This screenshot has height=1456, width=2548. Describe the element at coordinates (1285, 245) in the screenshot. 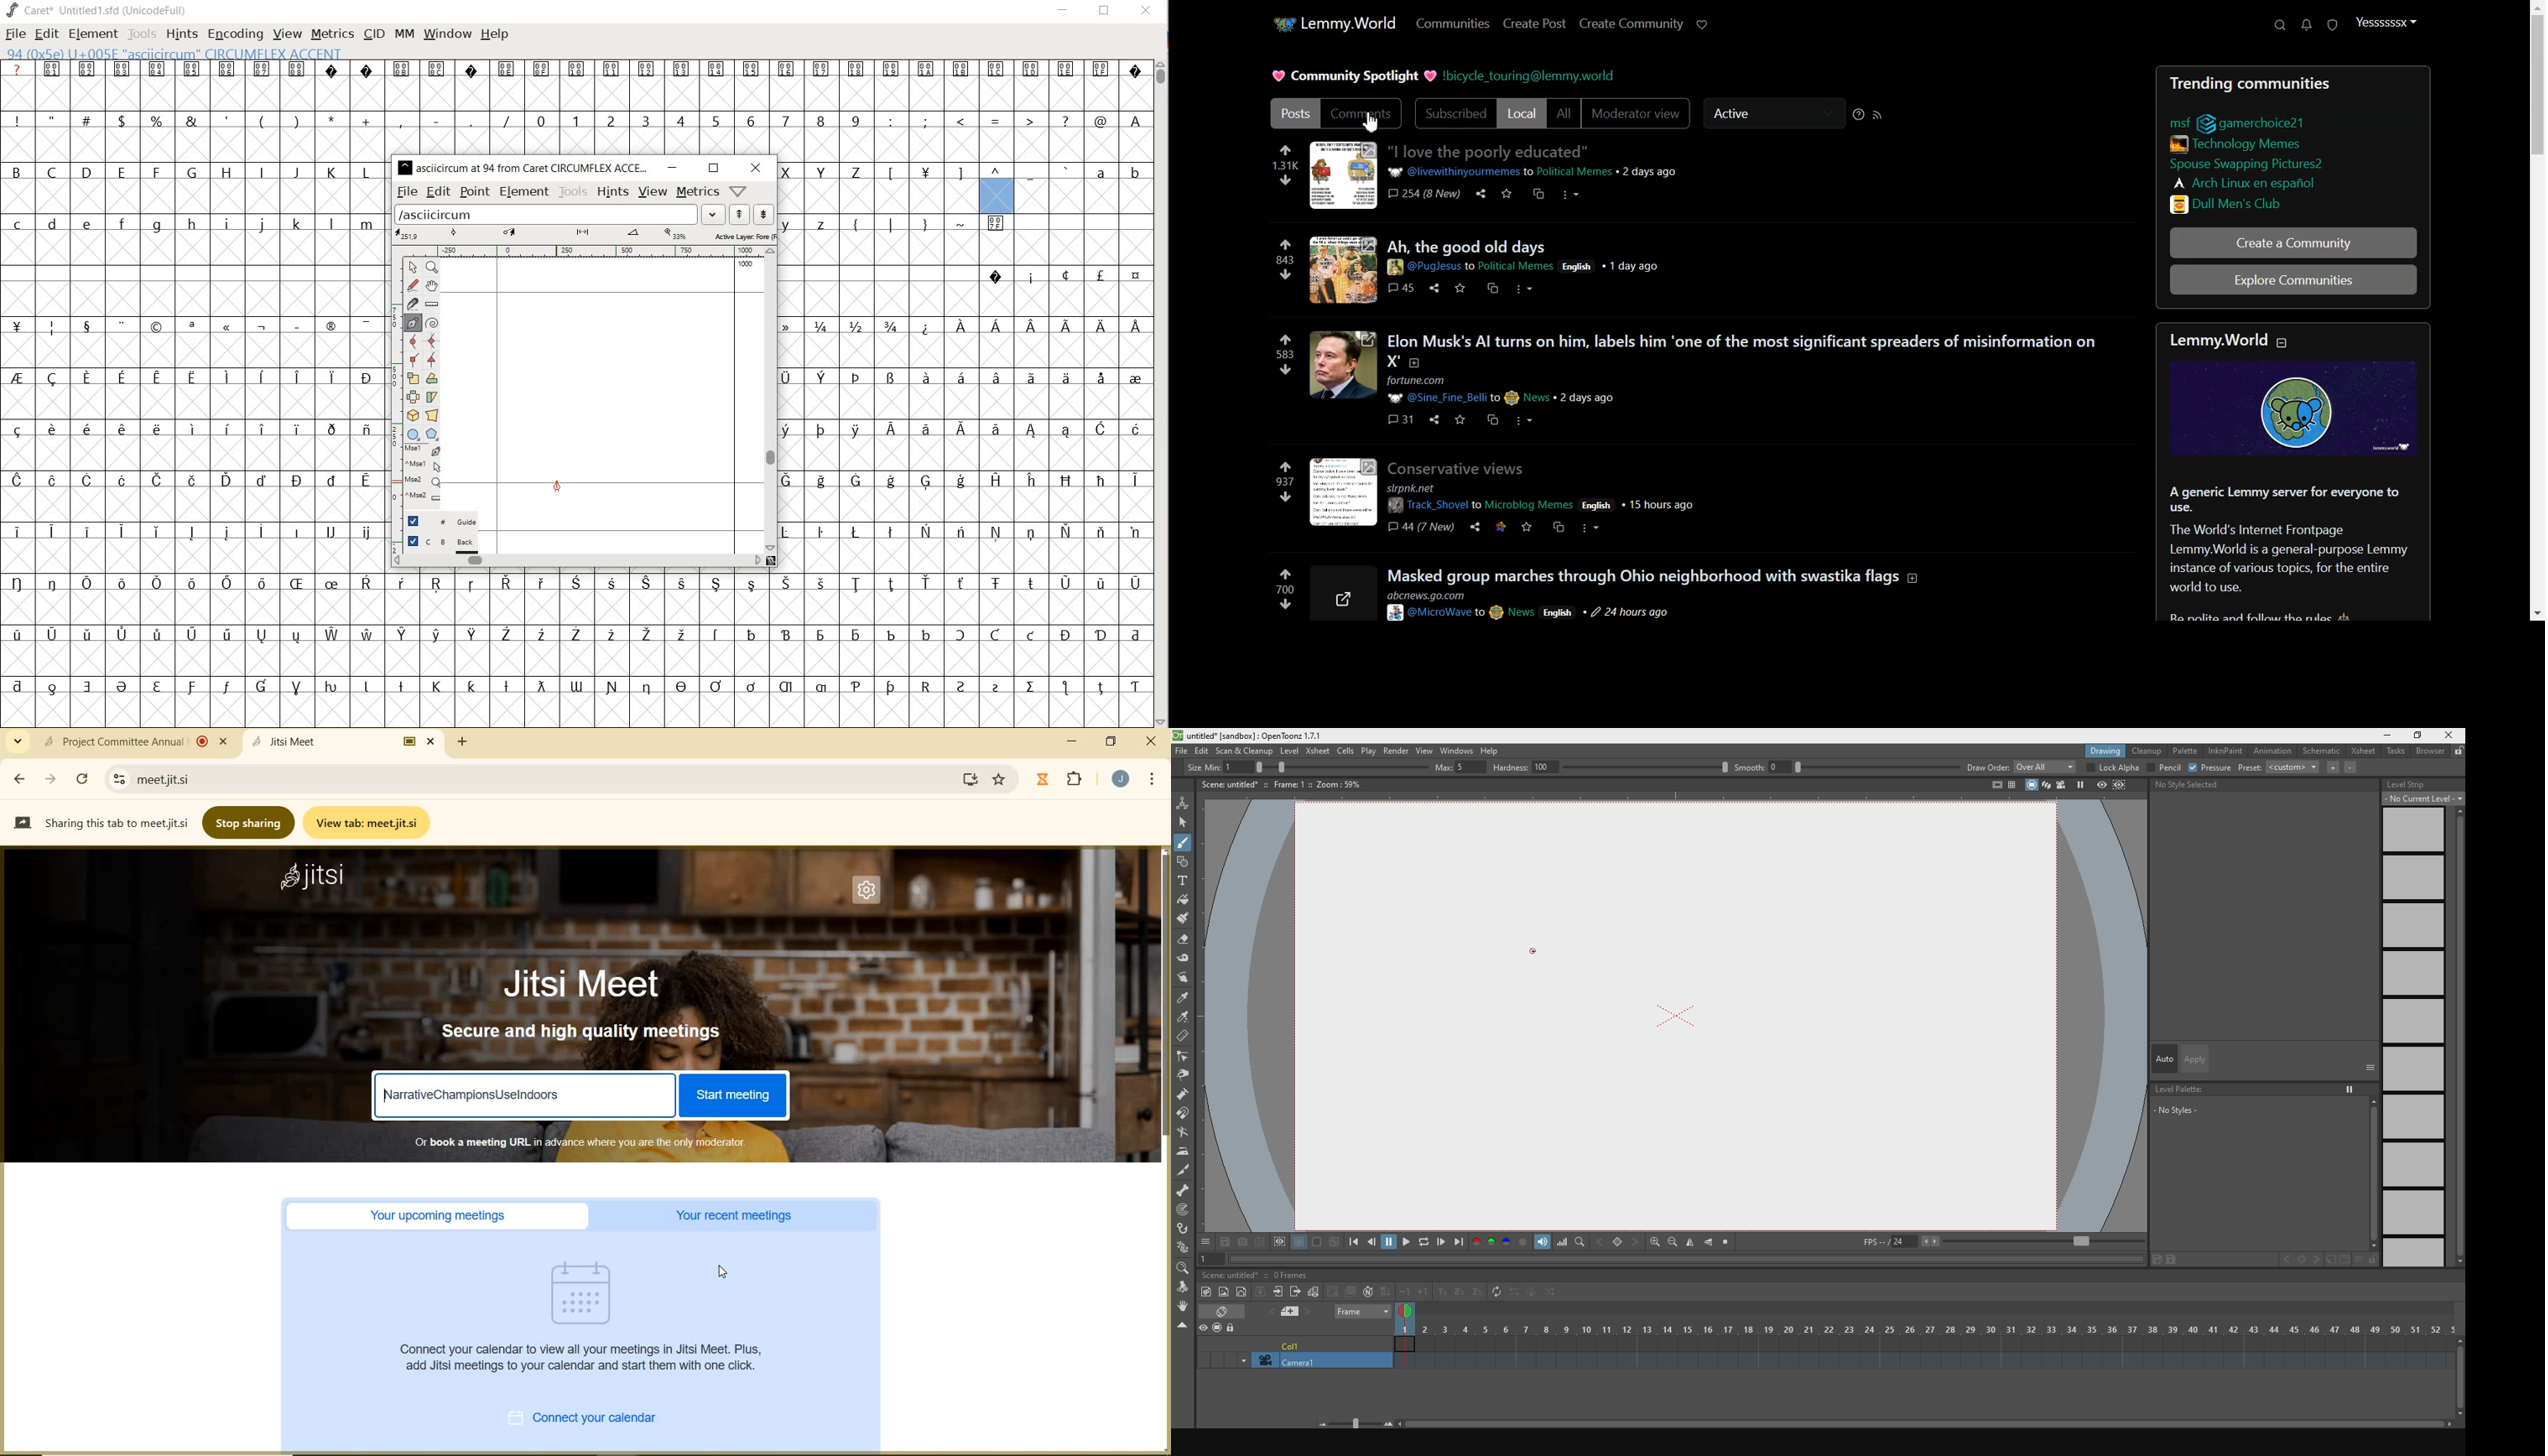

I see `upvote` at that location.